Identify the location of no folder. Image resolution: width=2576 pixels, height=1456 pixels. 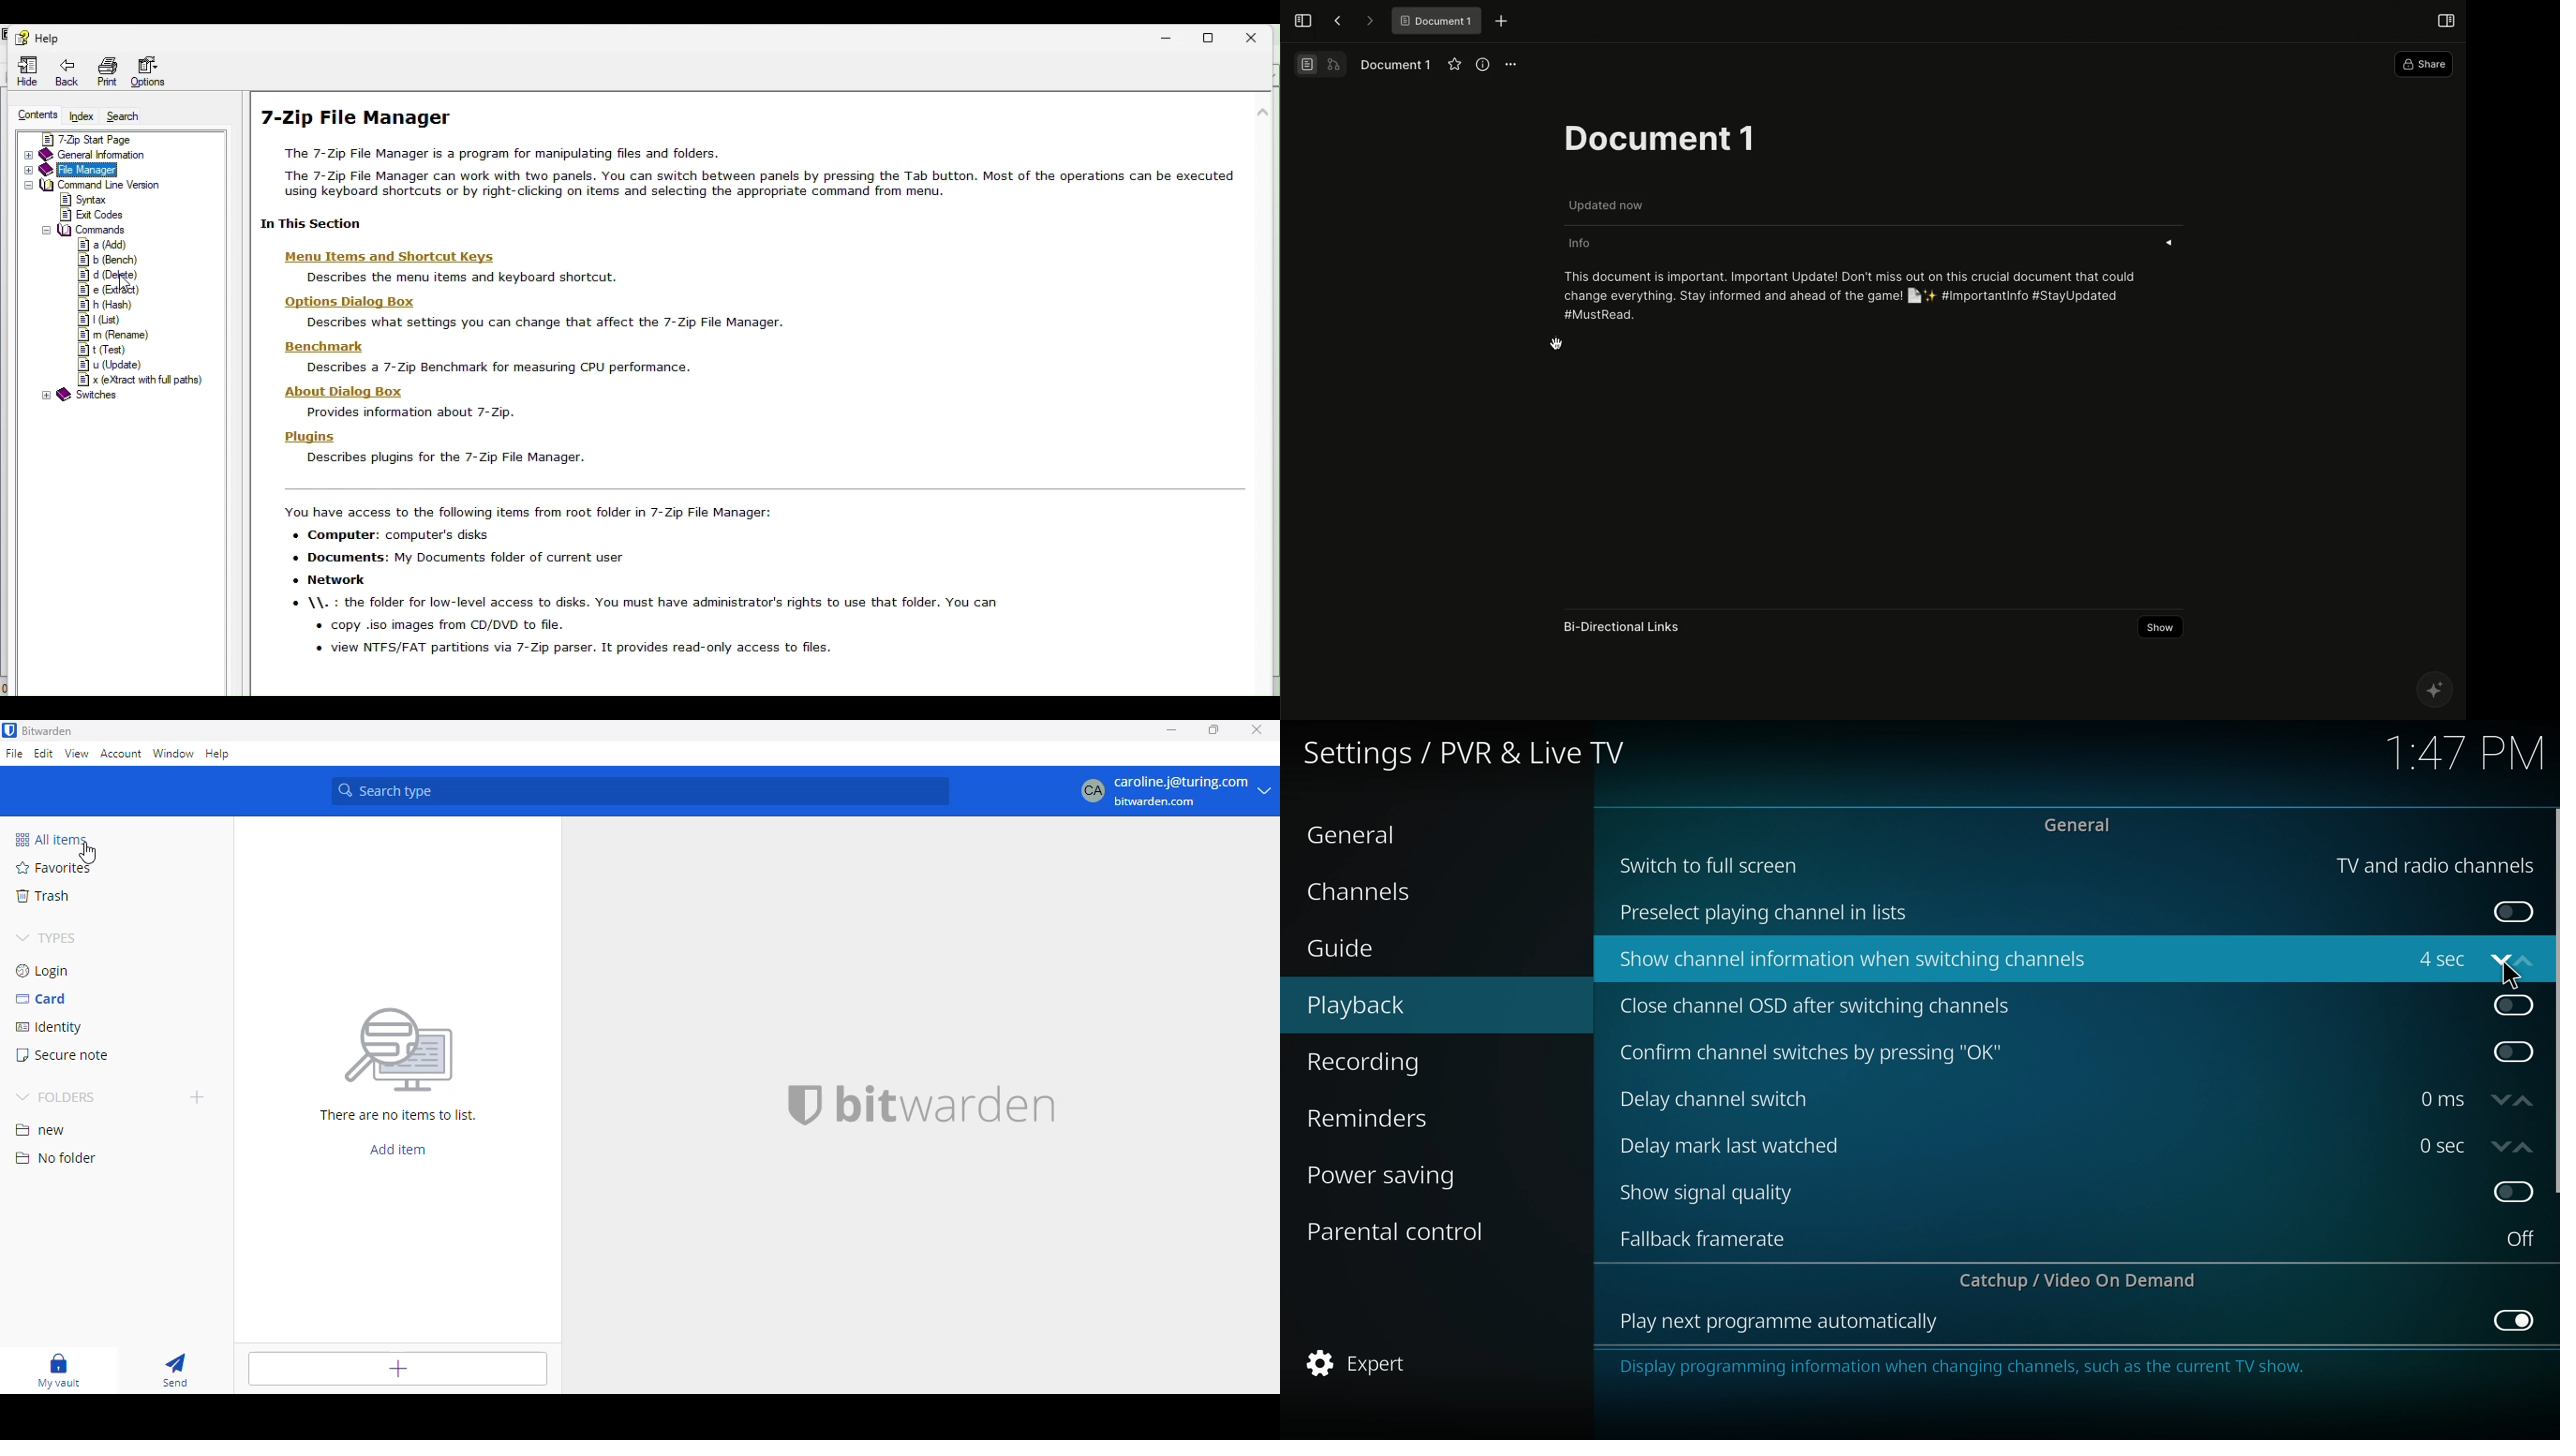
(56, 1158).